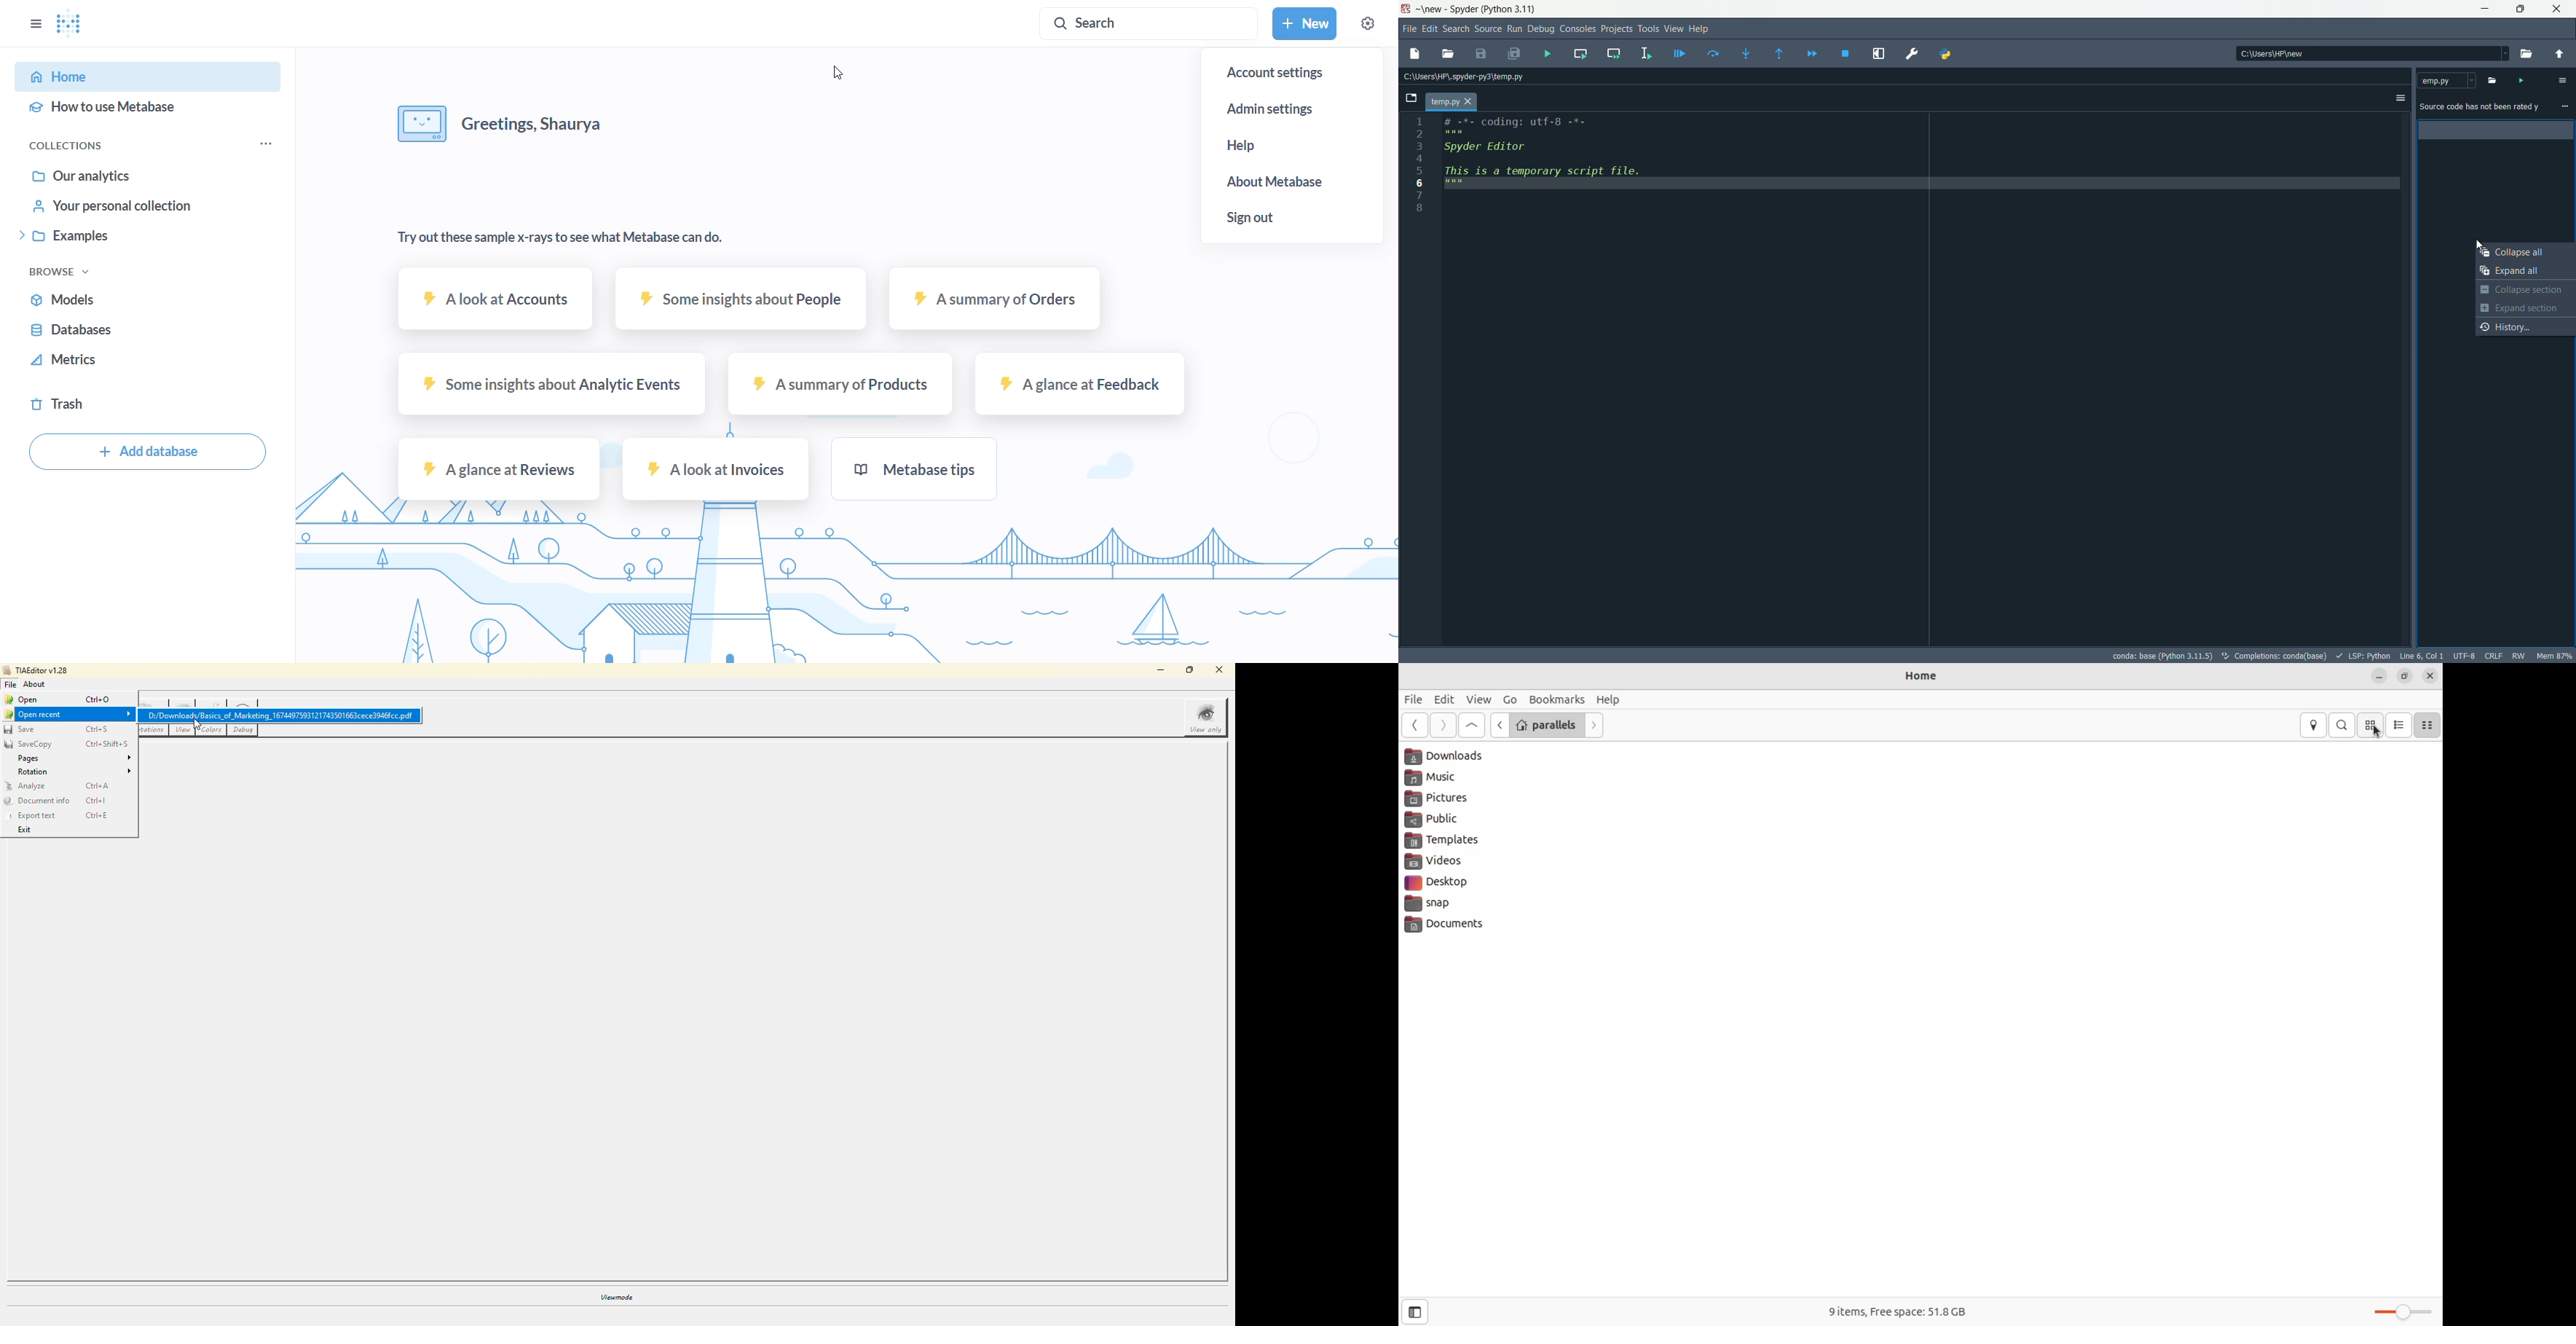 Image resolution: width=2576 pixels, height=1344 pixels. What do you see at coordinates (1581, 53) in the screenshot?
I see `run current cell` at bounding box center [1581, 53].